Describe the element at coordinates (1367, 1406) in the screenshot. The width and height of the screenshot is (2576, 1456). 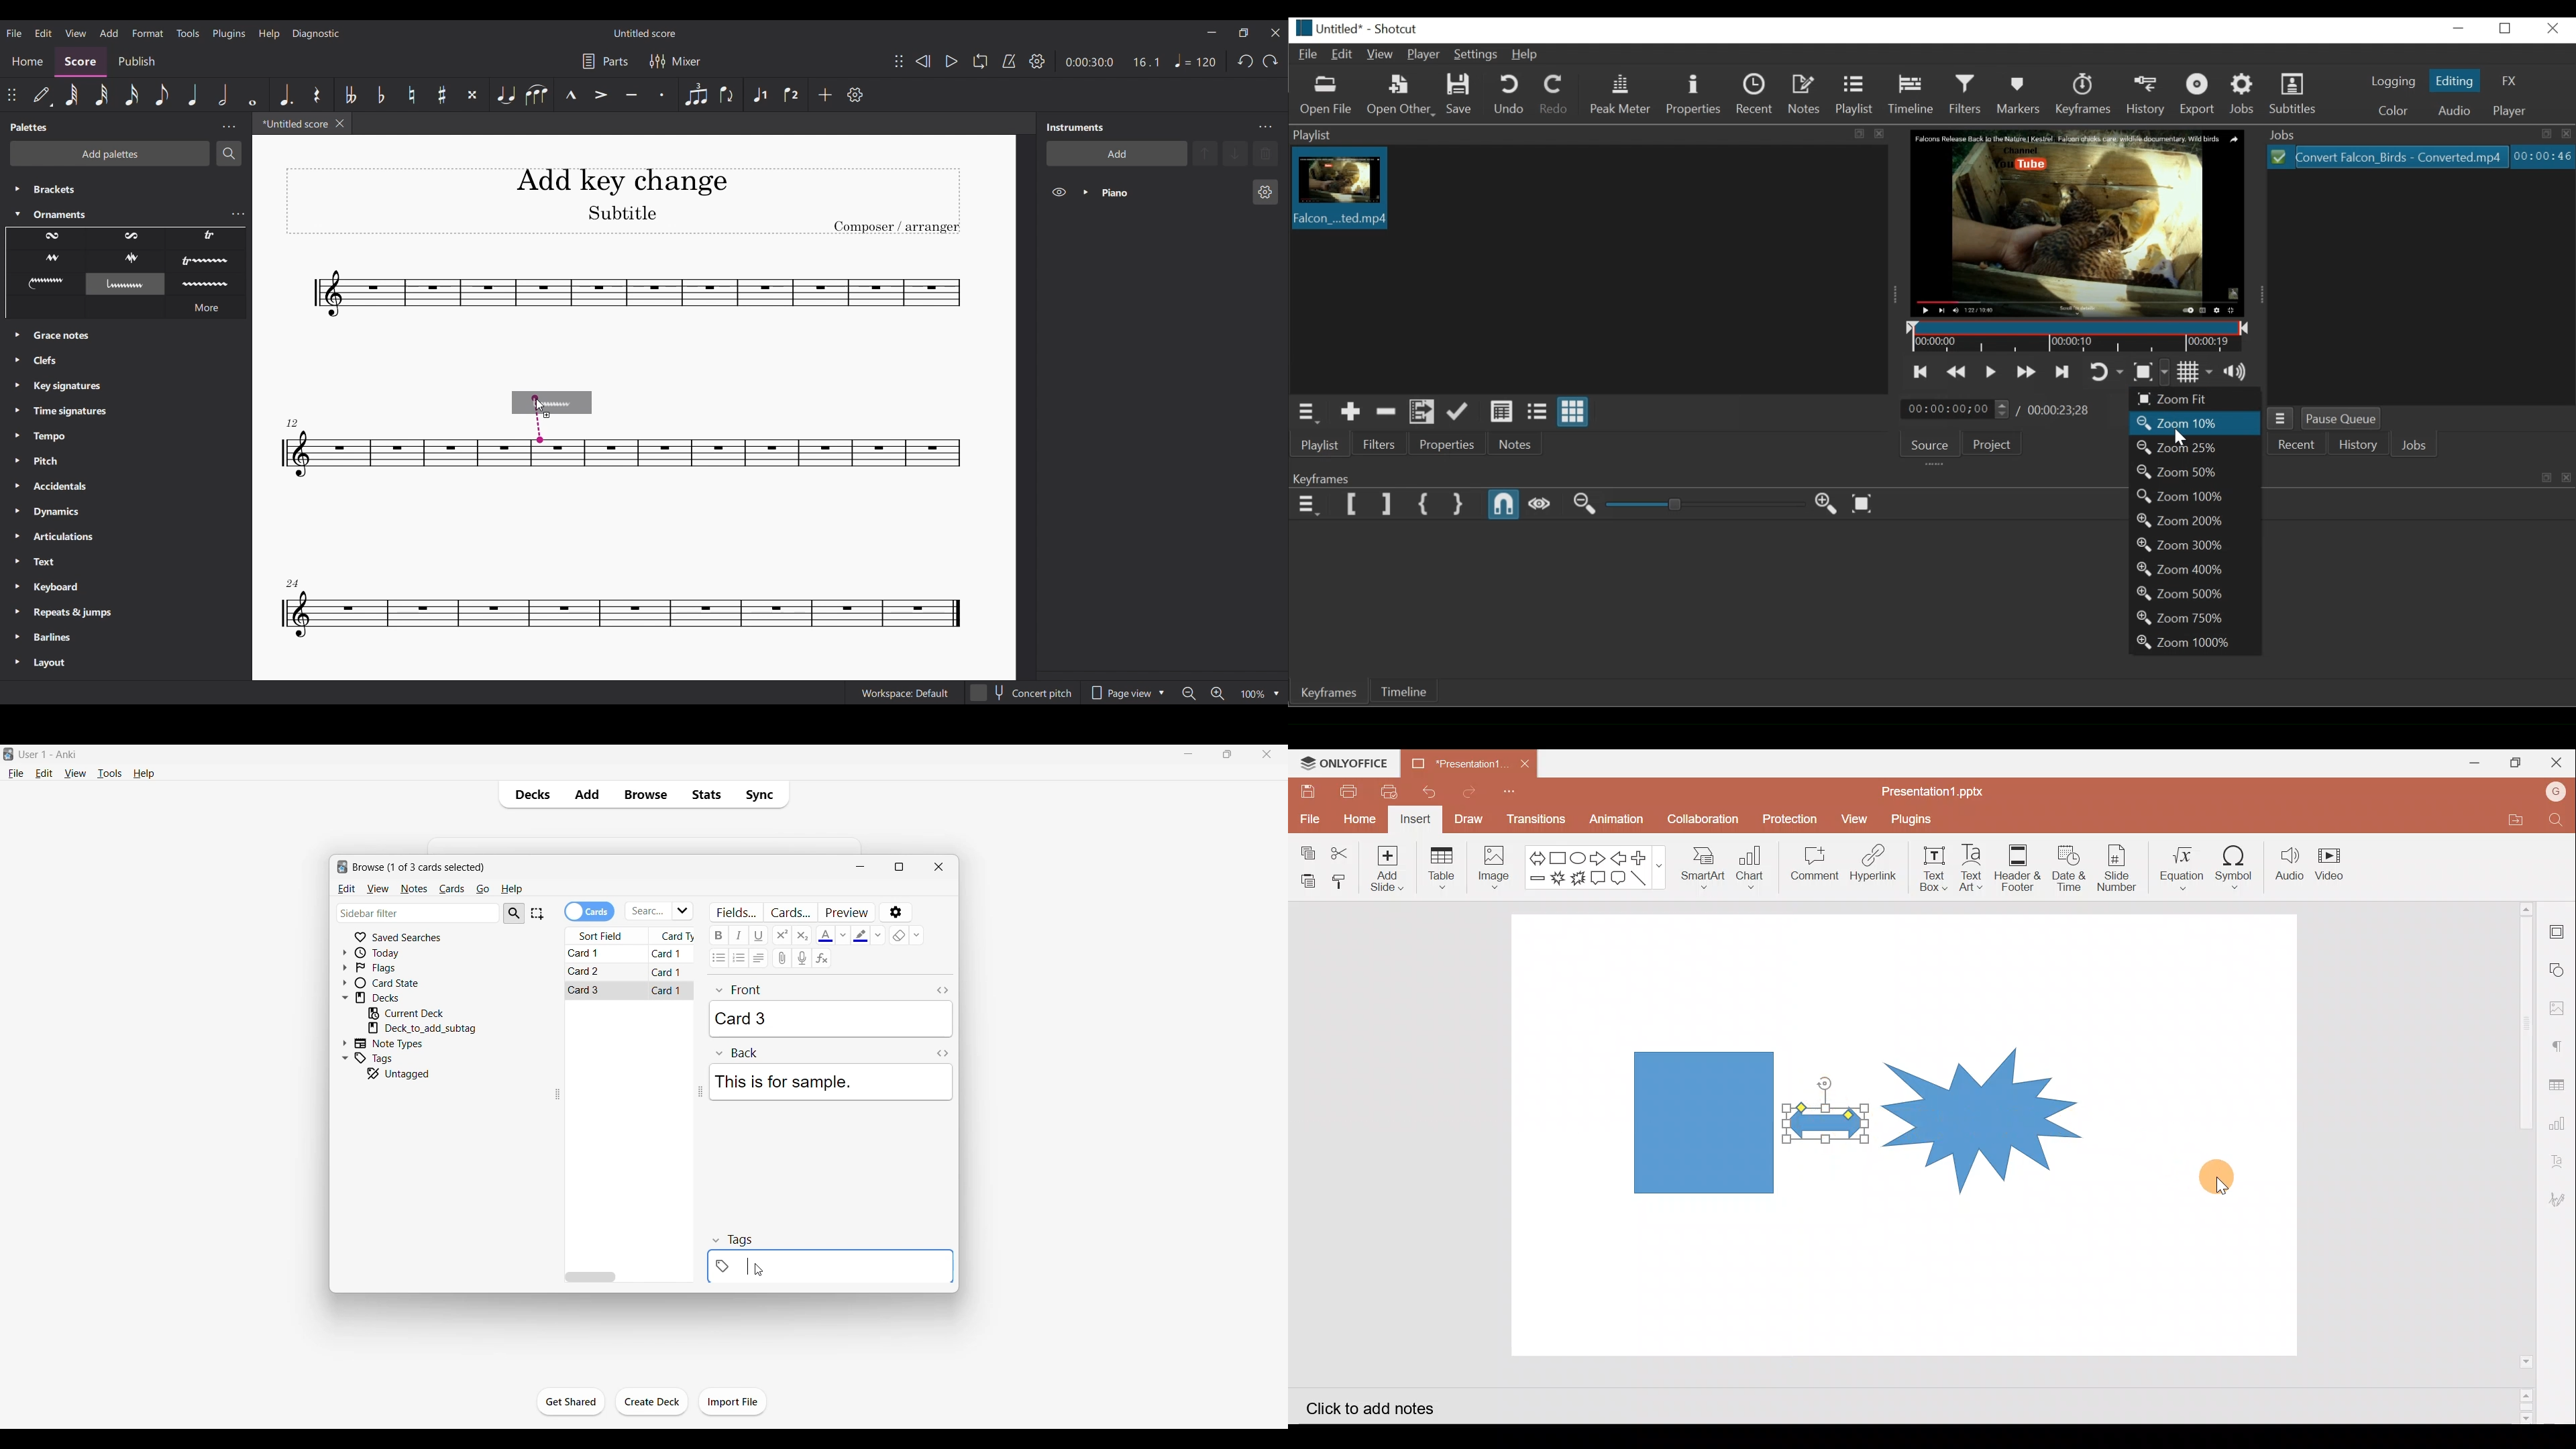
I see `Click to add notes` at that location.